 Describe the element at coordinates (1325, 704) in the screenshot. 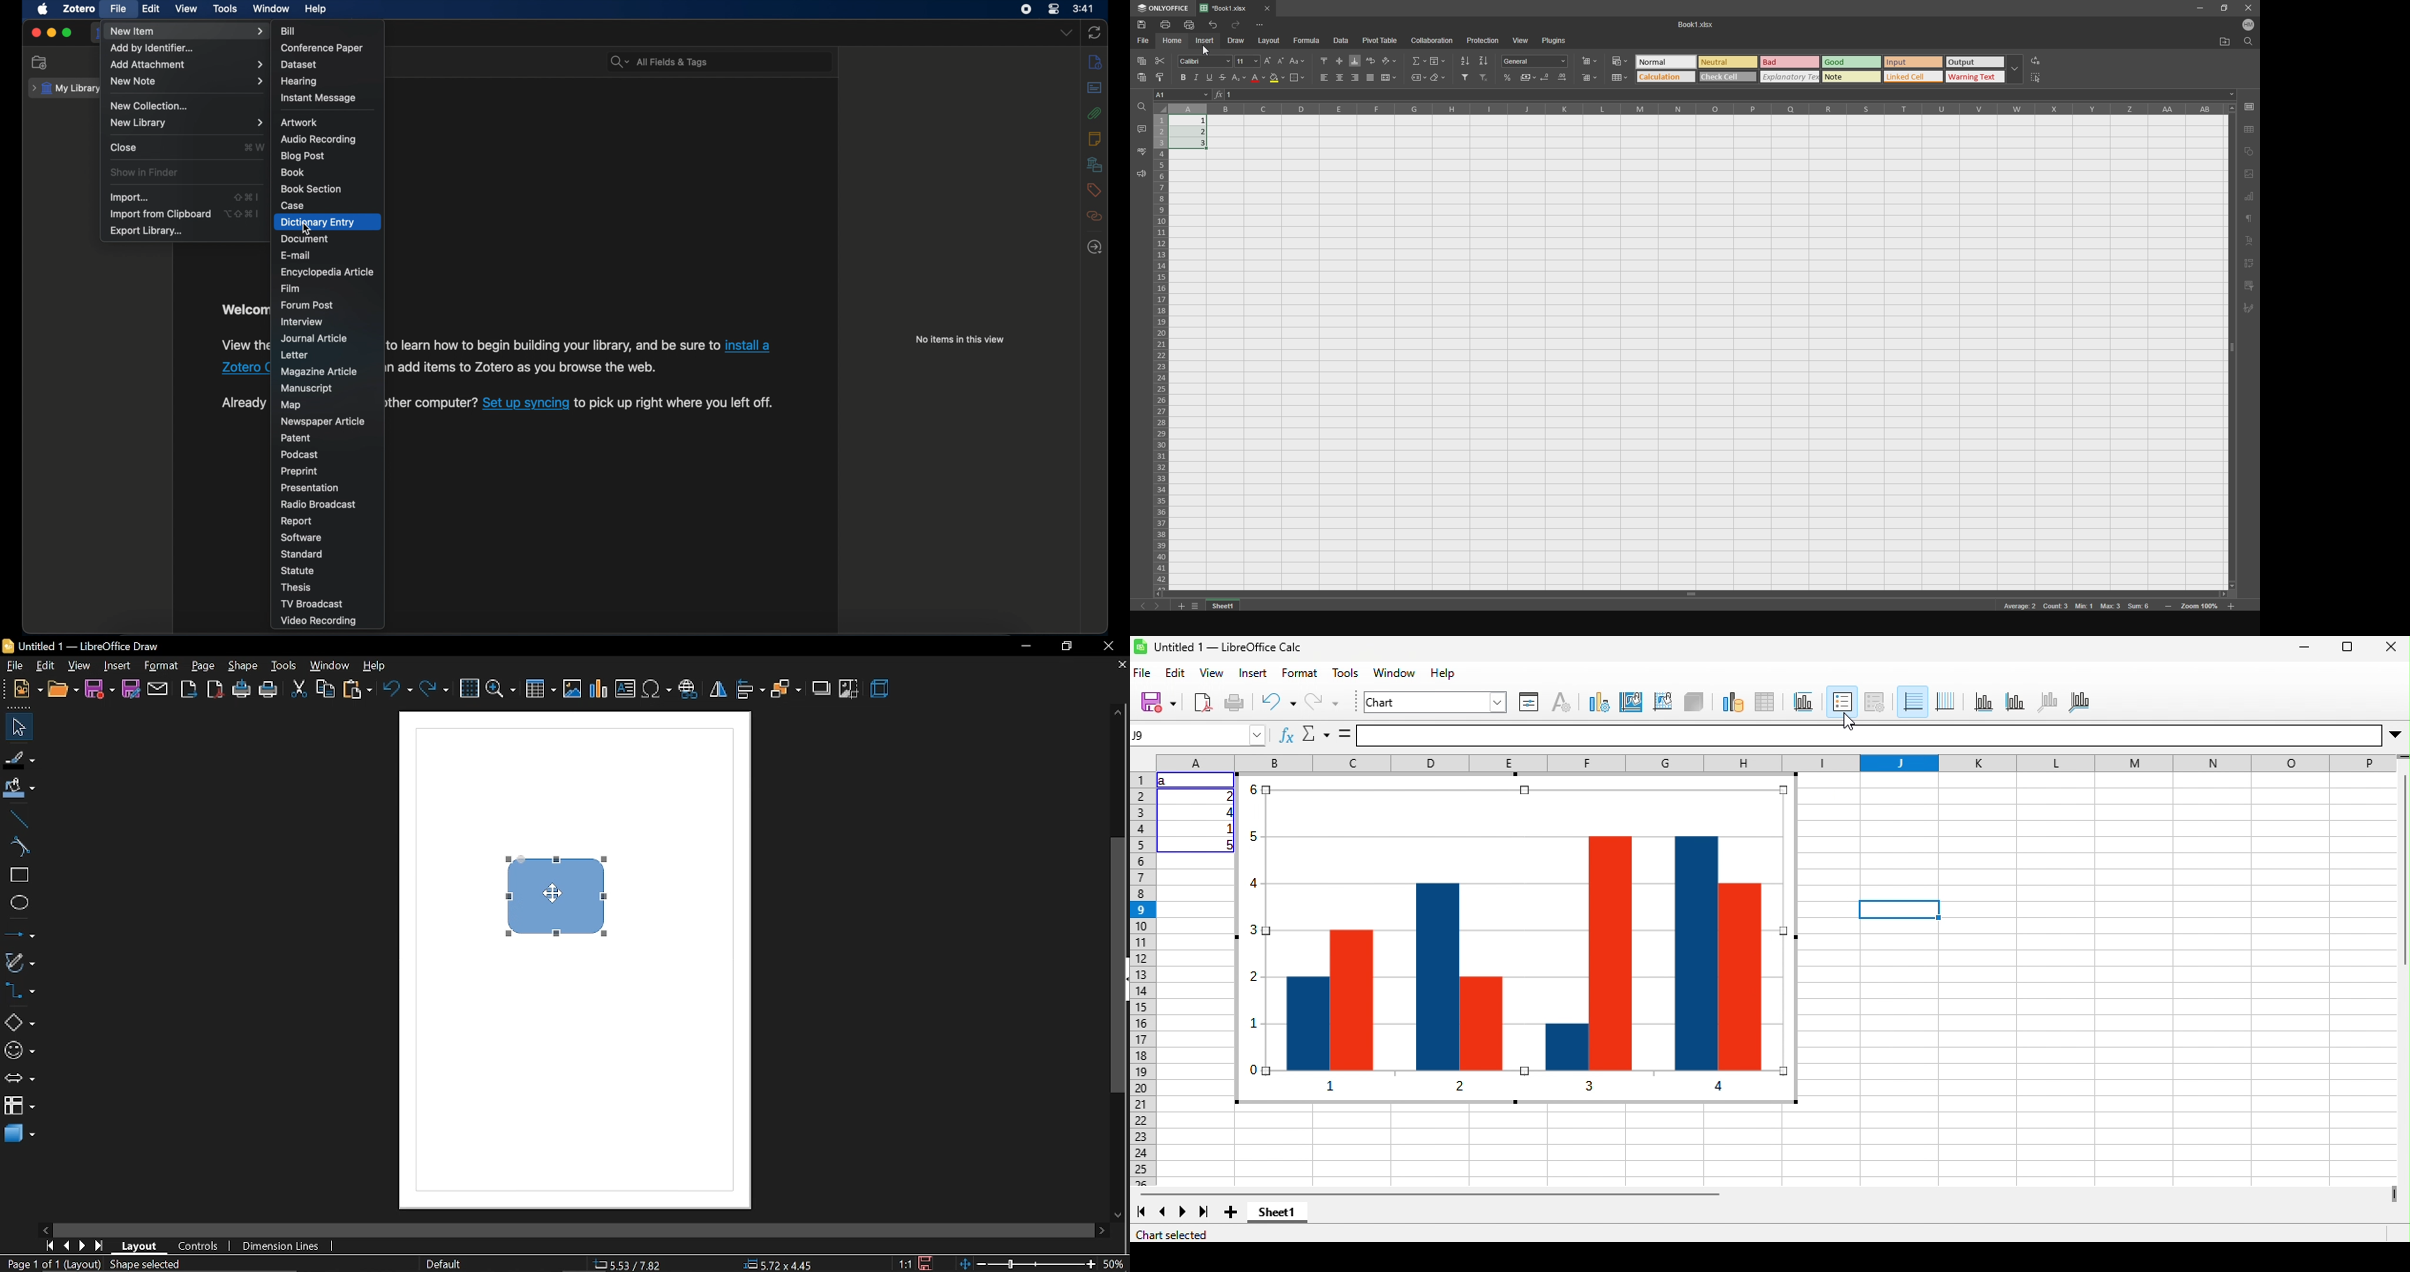

I see `redo` at that location.